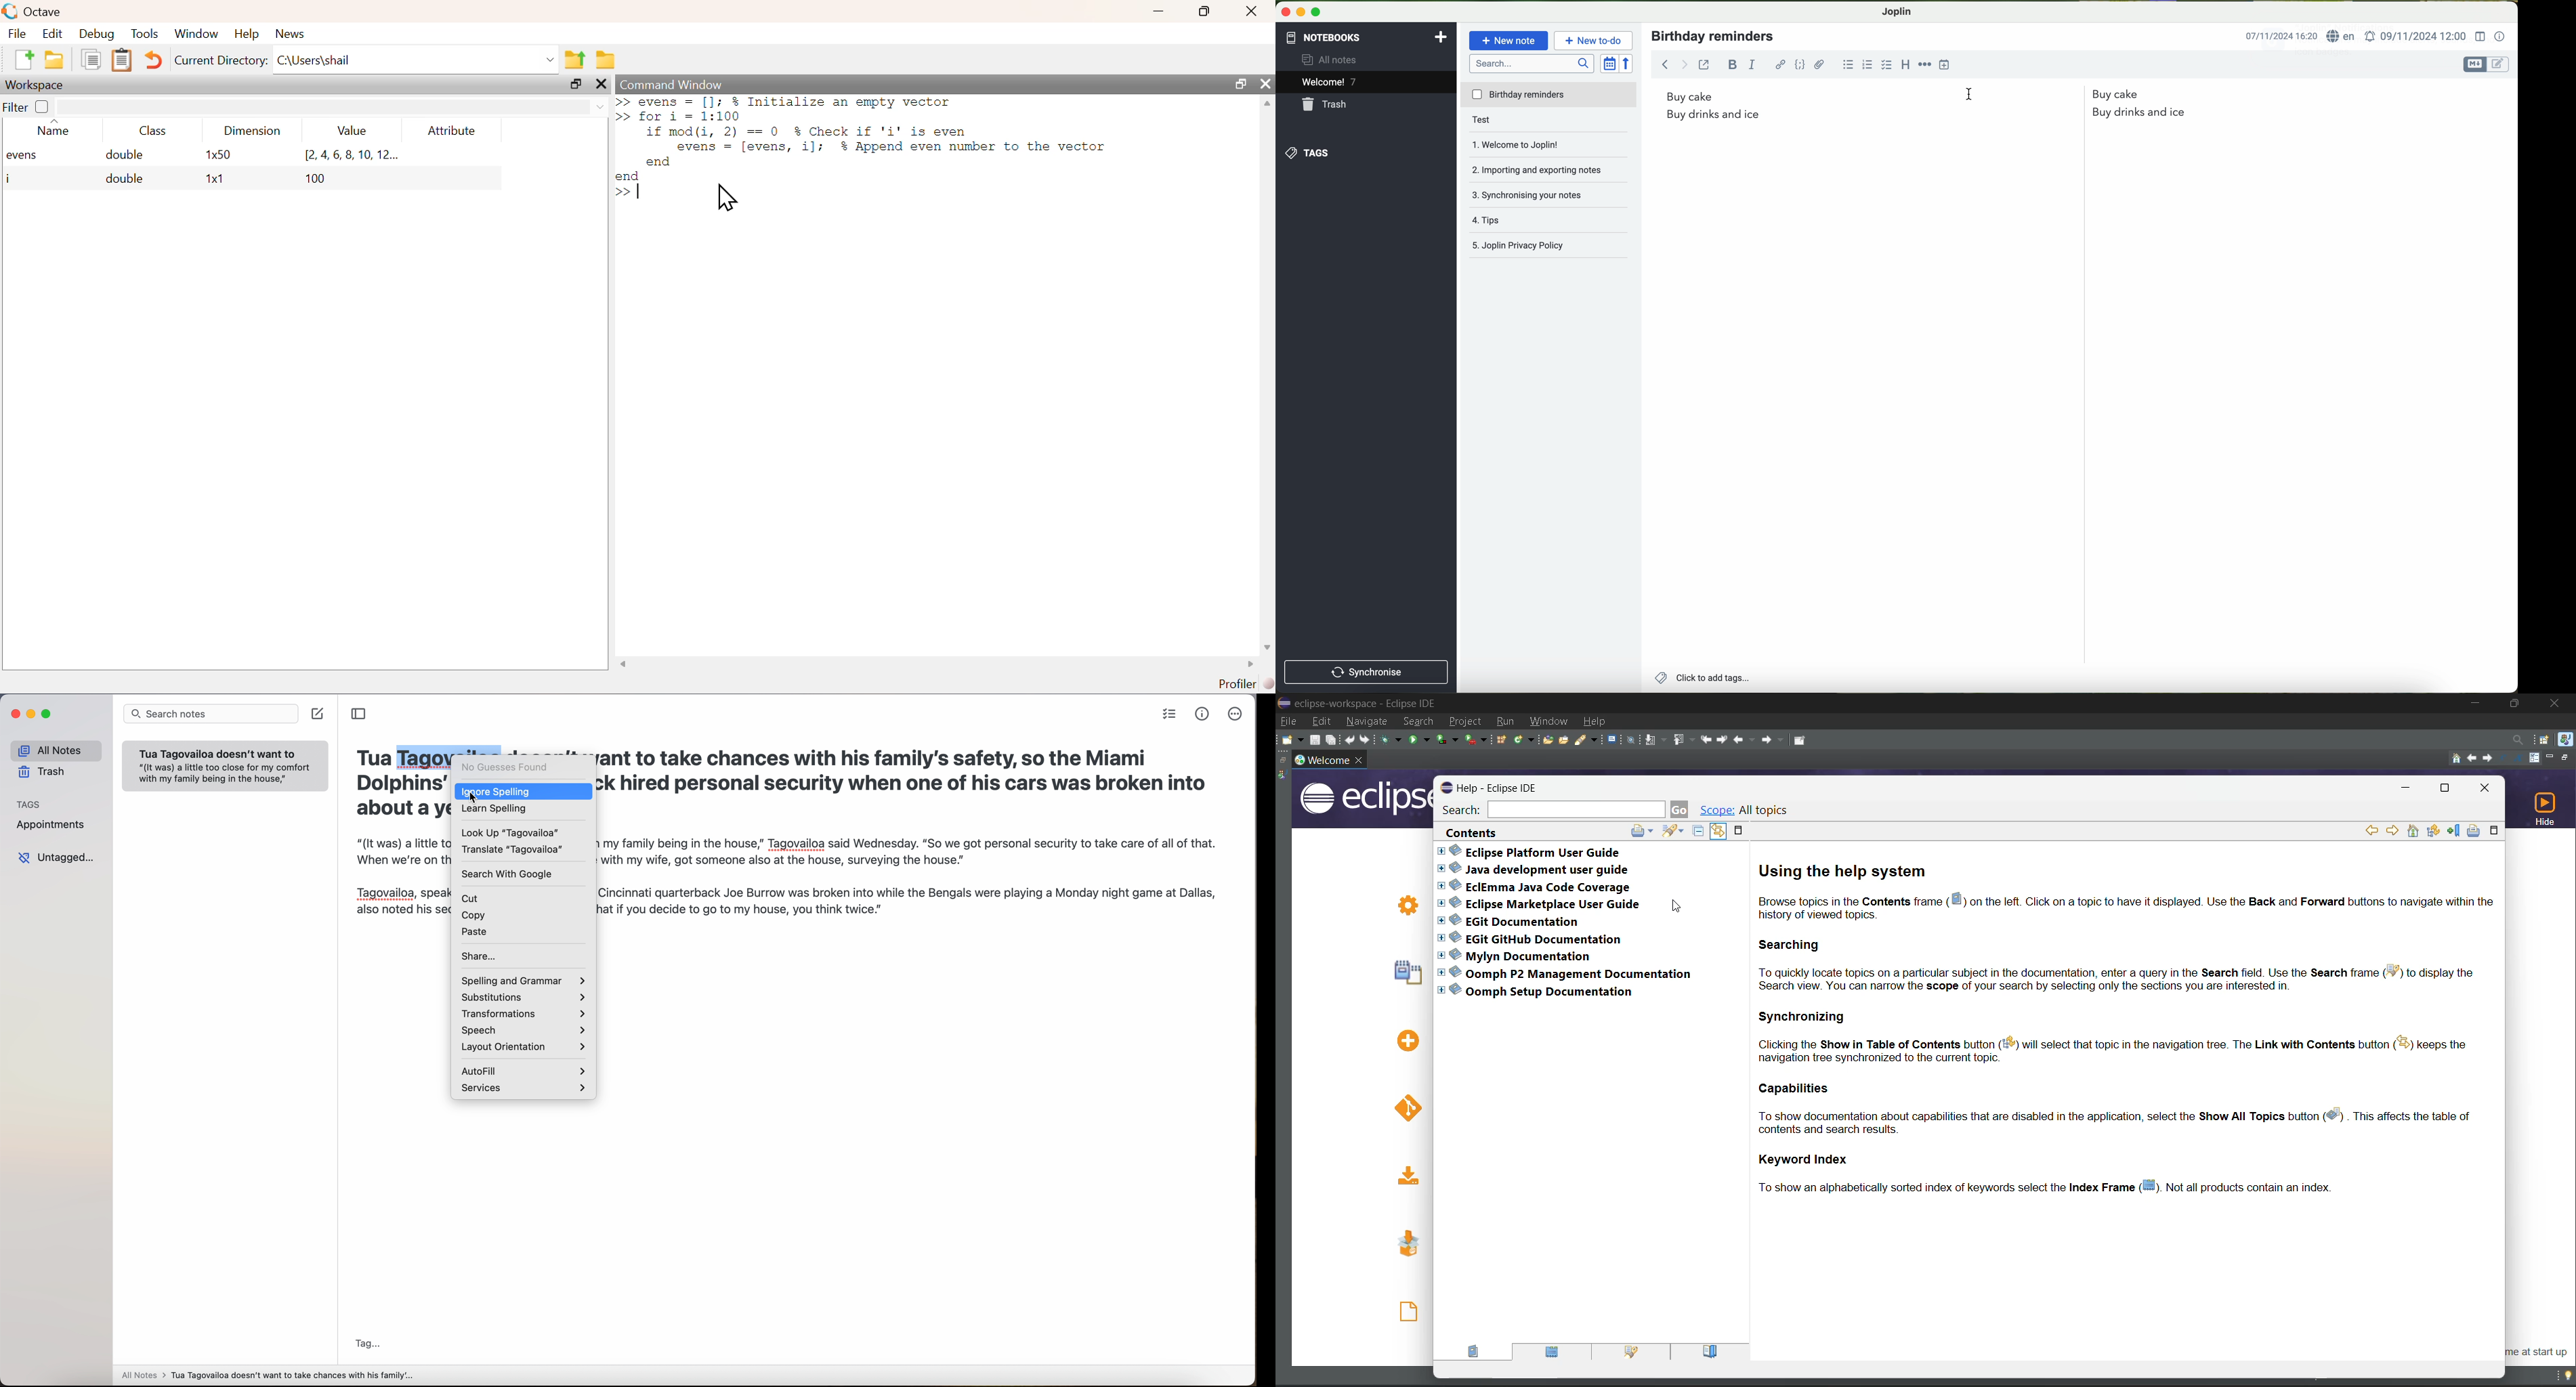 Image resolution: width=2576 pixels, height=1400 pixels. Describe the element at coordinates (1508, 41) in the screenshot. I see `new note button` at that location.